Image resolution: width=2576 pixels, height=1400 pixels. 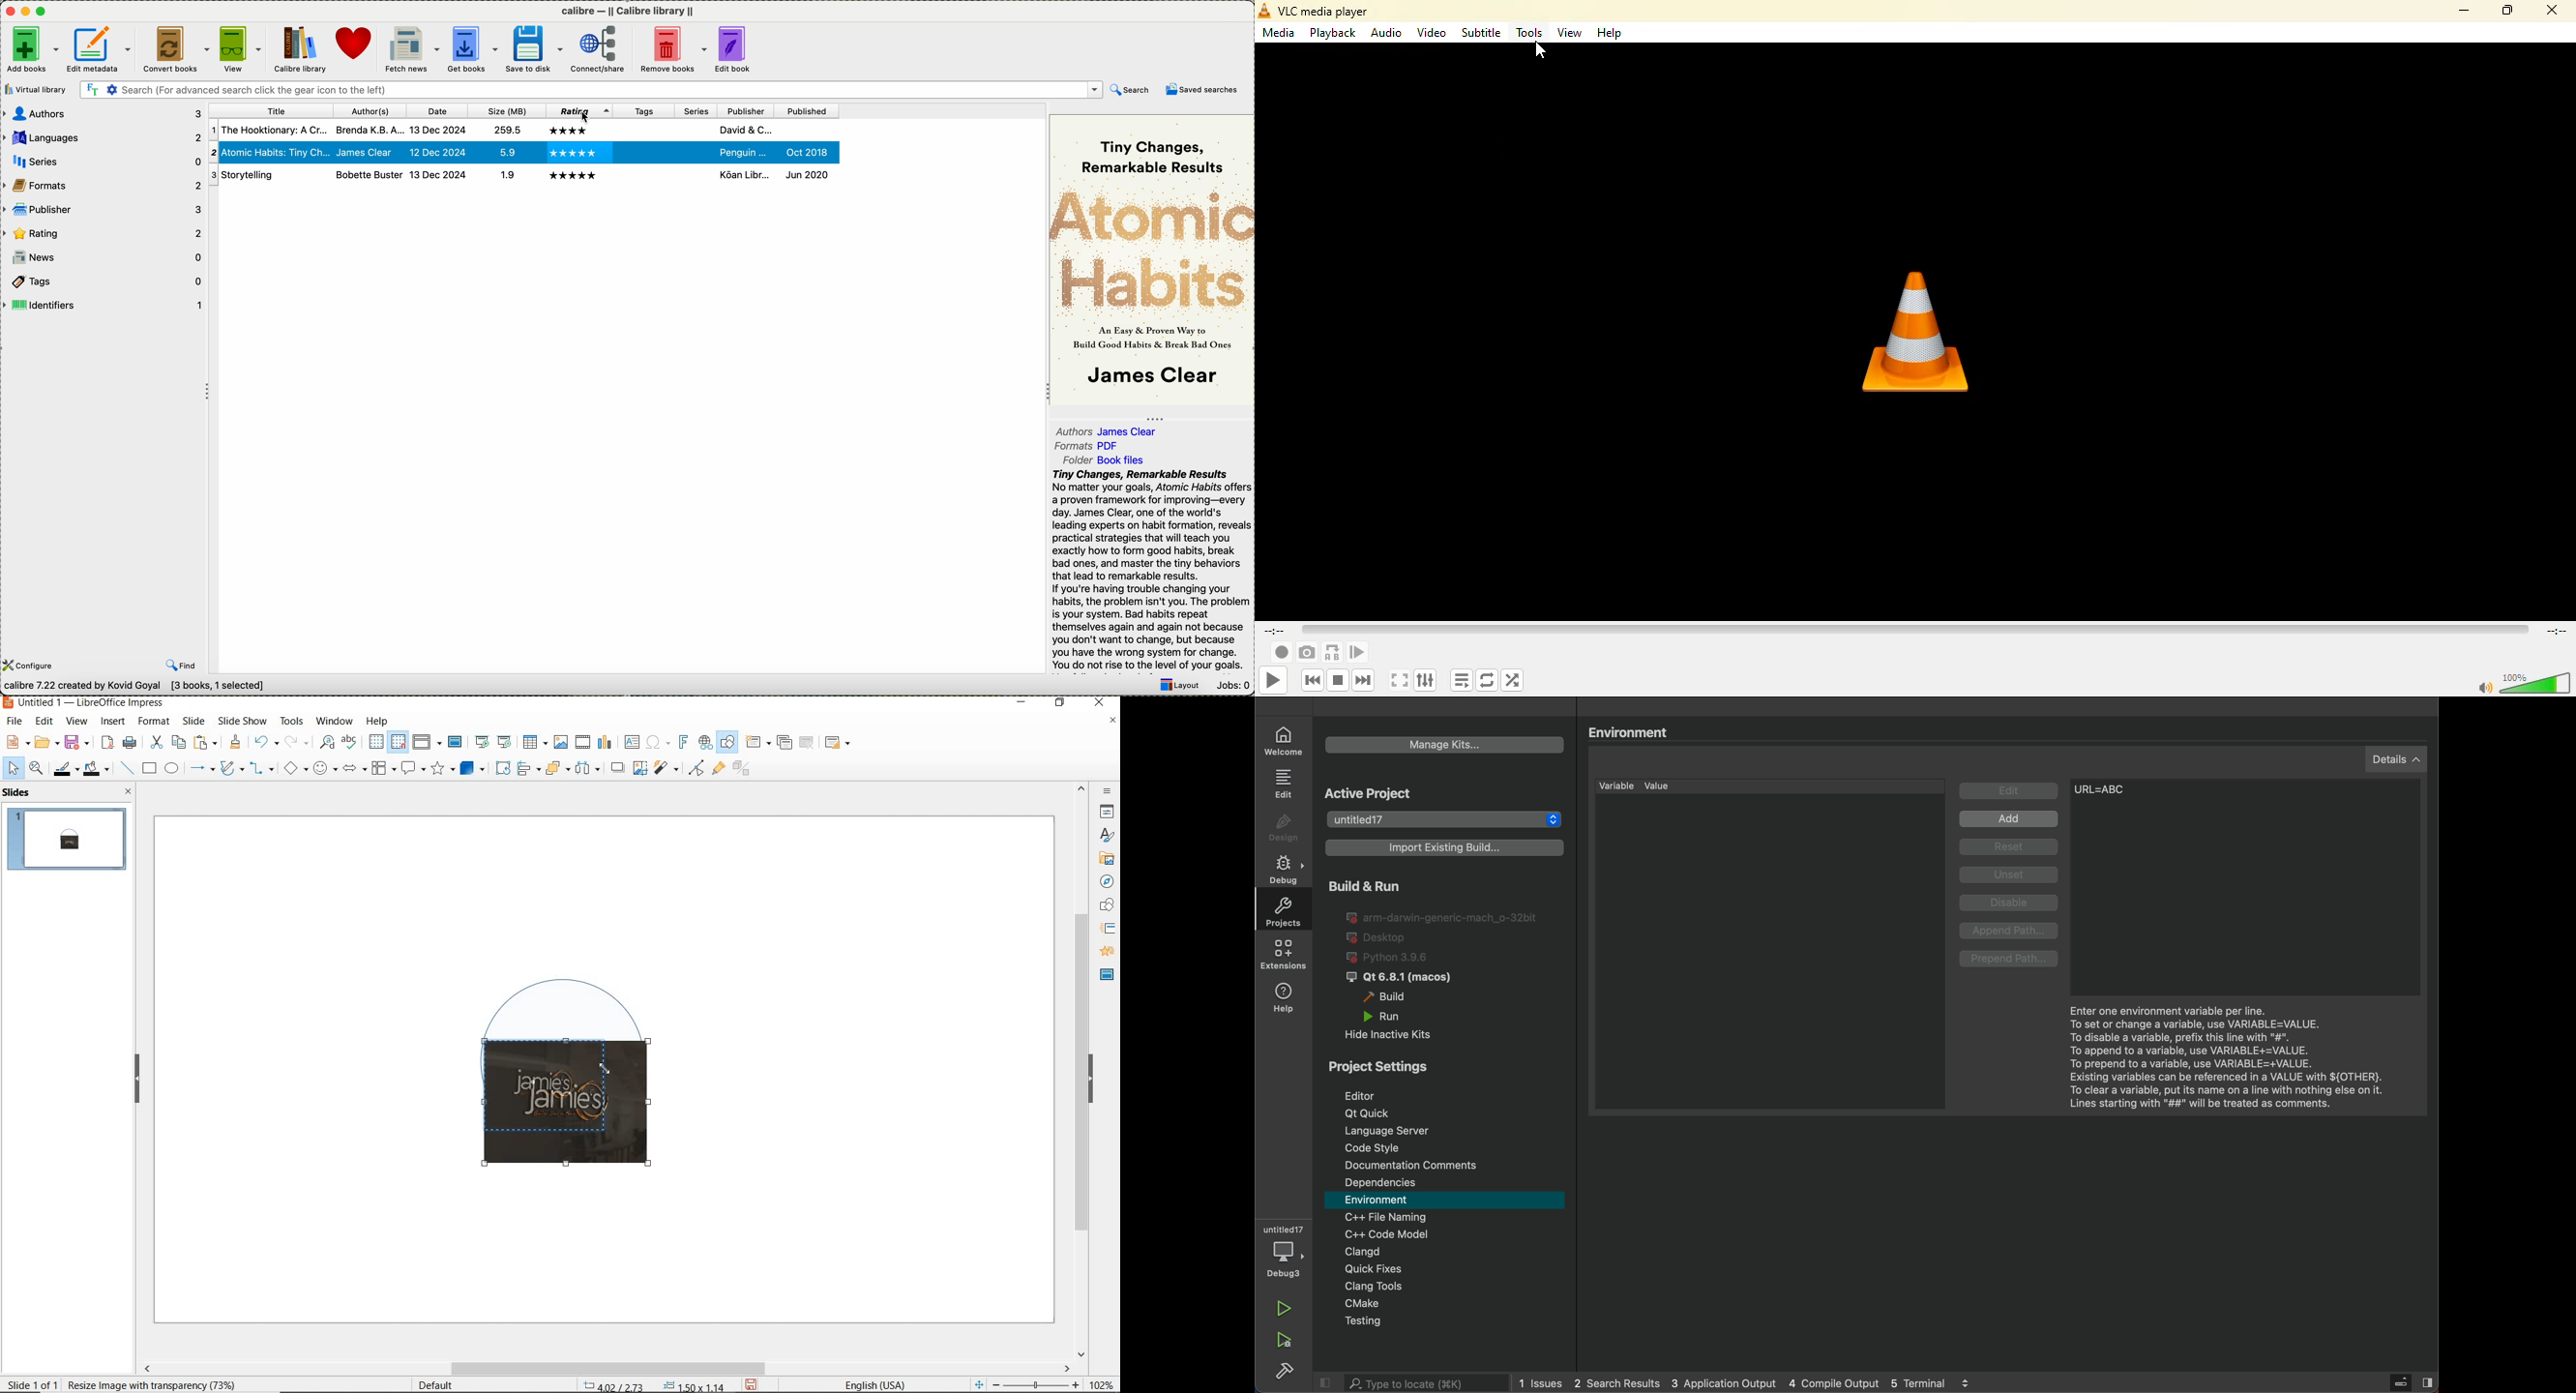 What do you see at coordinates (1452, 1287) in the screenshot?
I see `Clang tool` at bounding box center [1452, 1287].